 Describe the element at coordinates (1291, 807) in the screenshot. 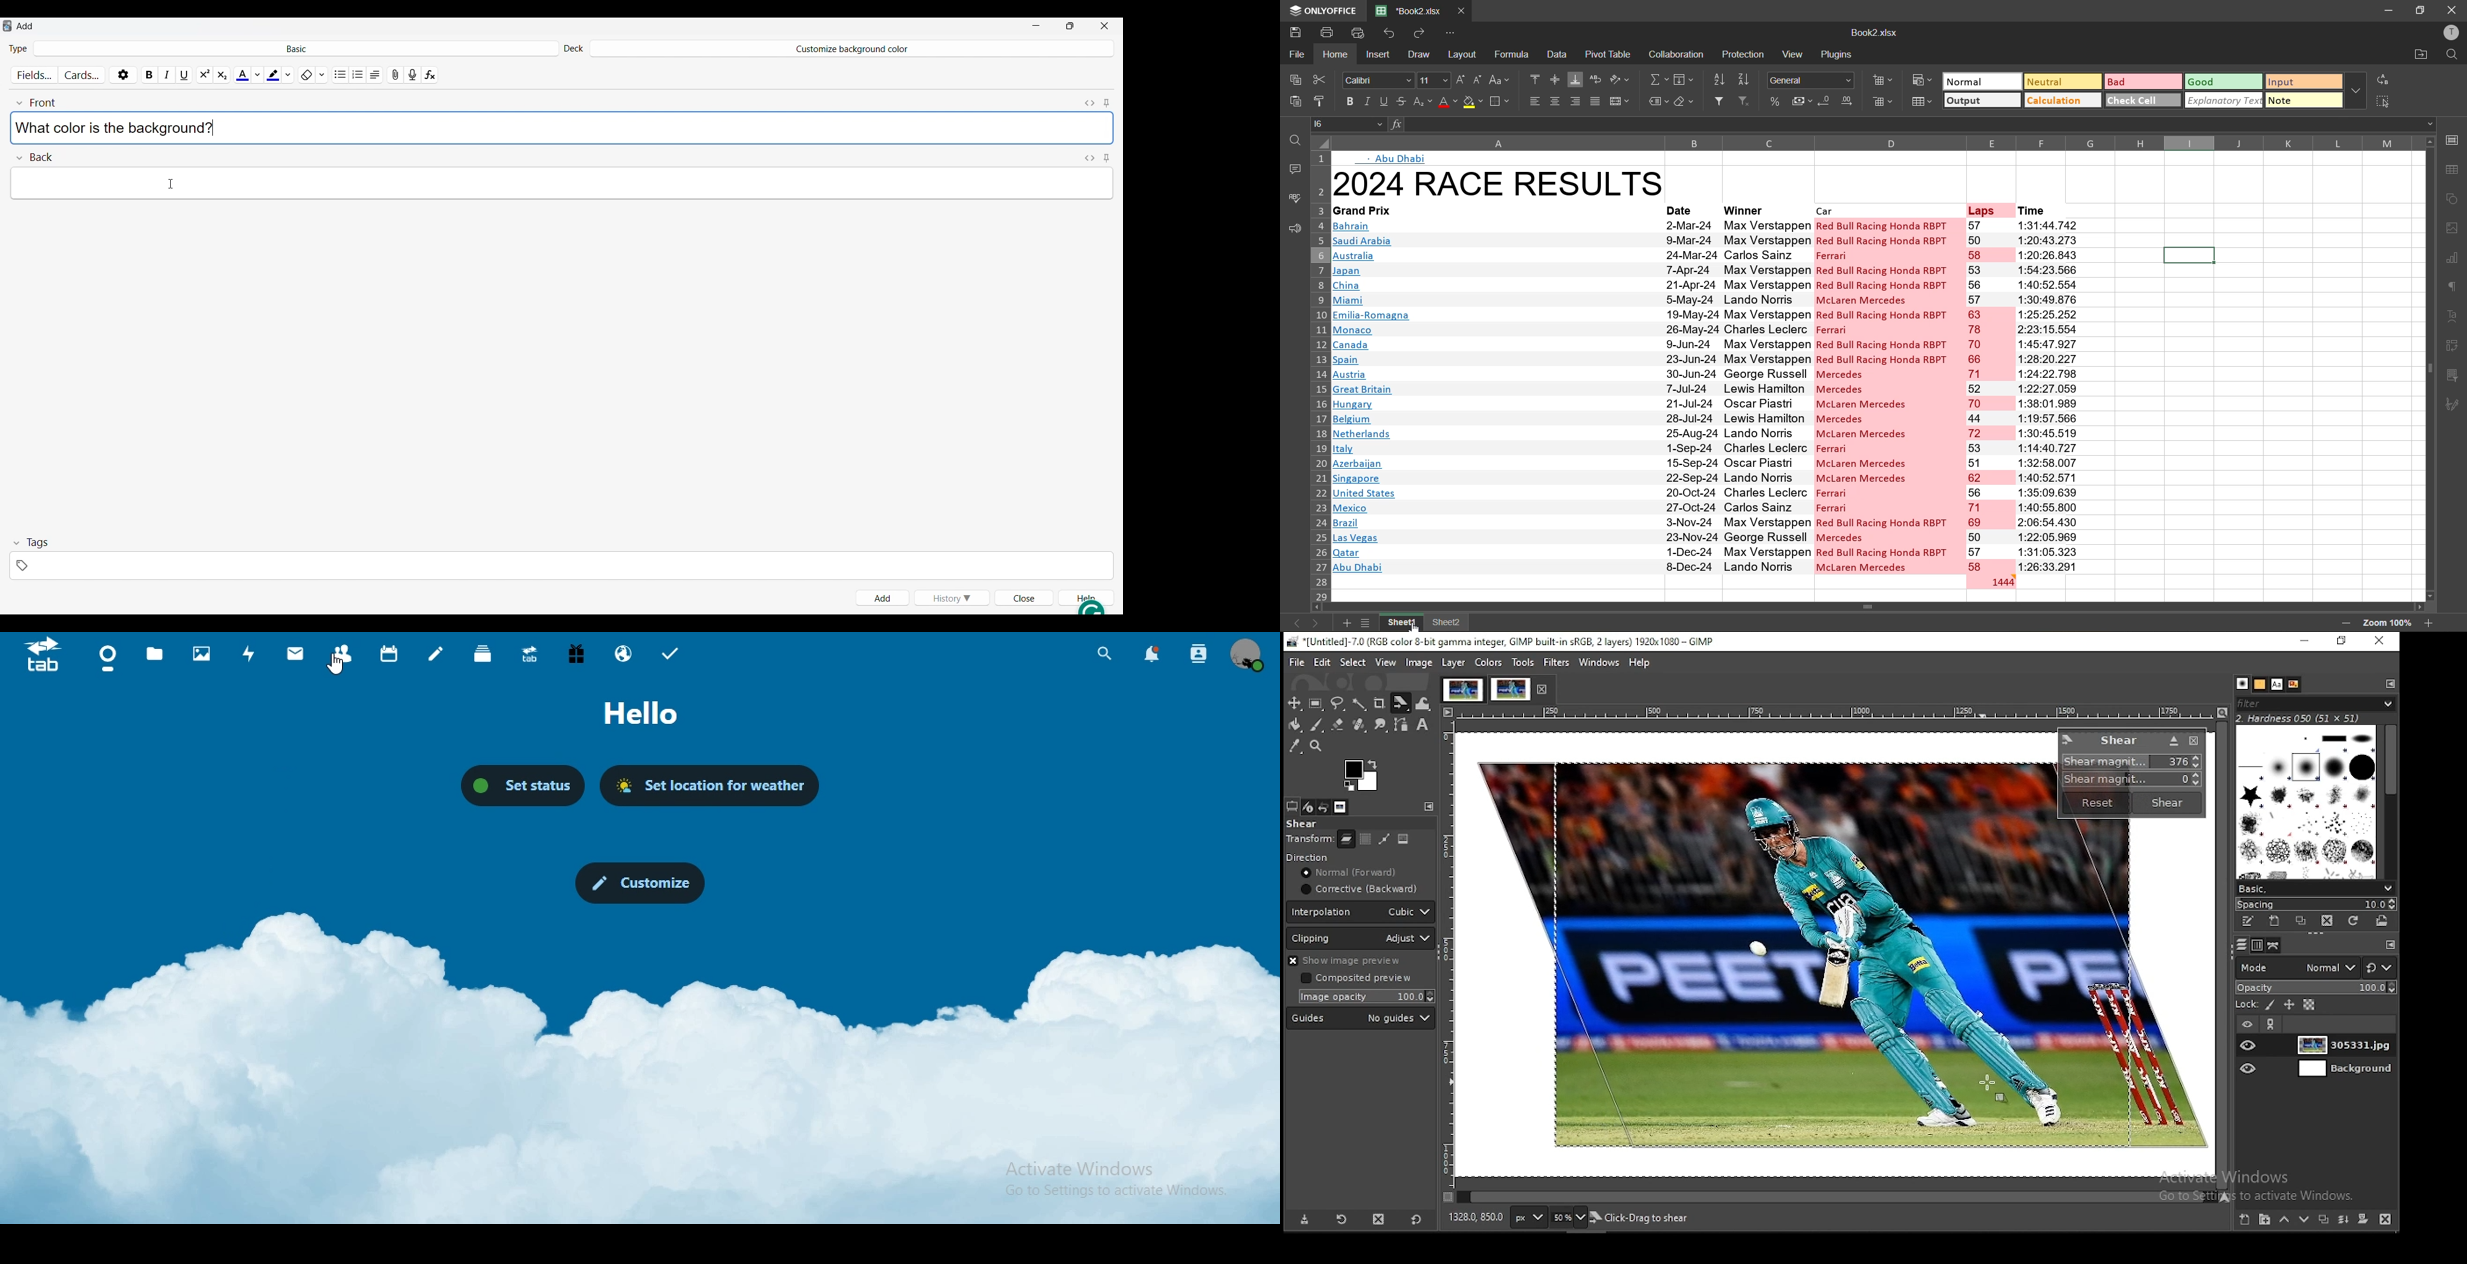

I see `tool options` at that location.